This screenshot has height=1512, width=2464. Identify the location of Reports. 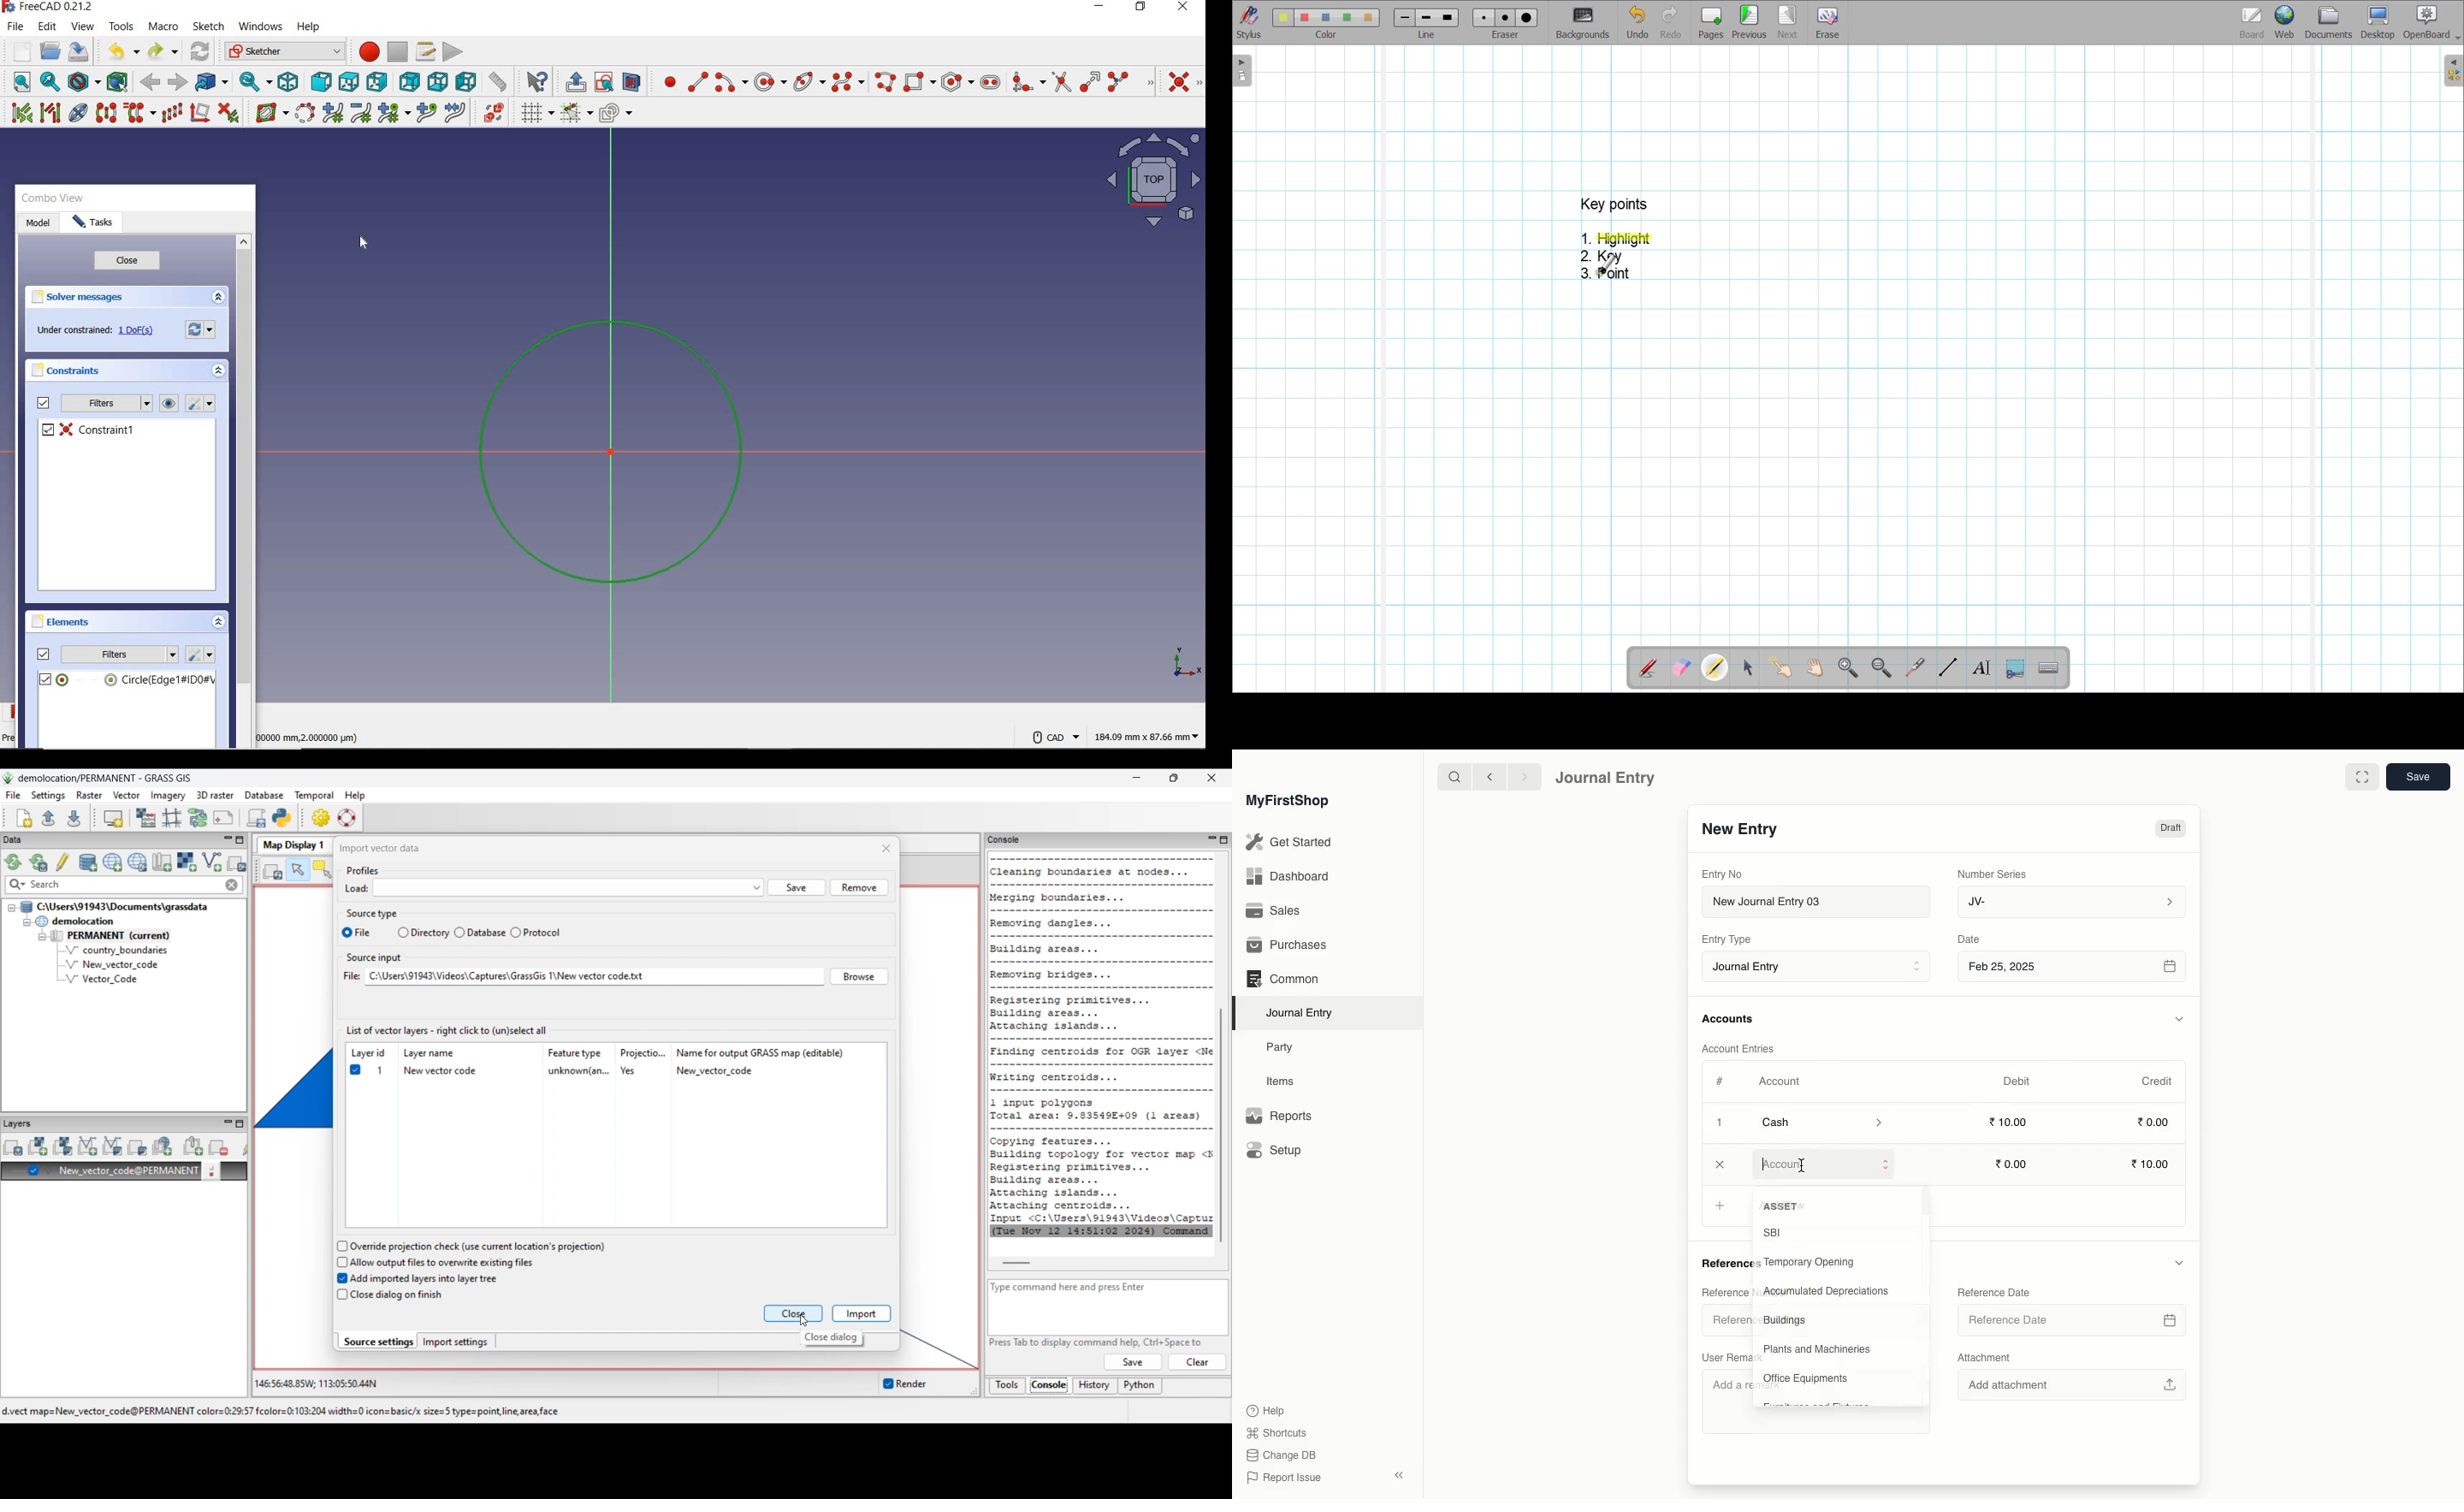
(1278, 1117).